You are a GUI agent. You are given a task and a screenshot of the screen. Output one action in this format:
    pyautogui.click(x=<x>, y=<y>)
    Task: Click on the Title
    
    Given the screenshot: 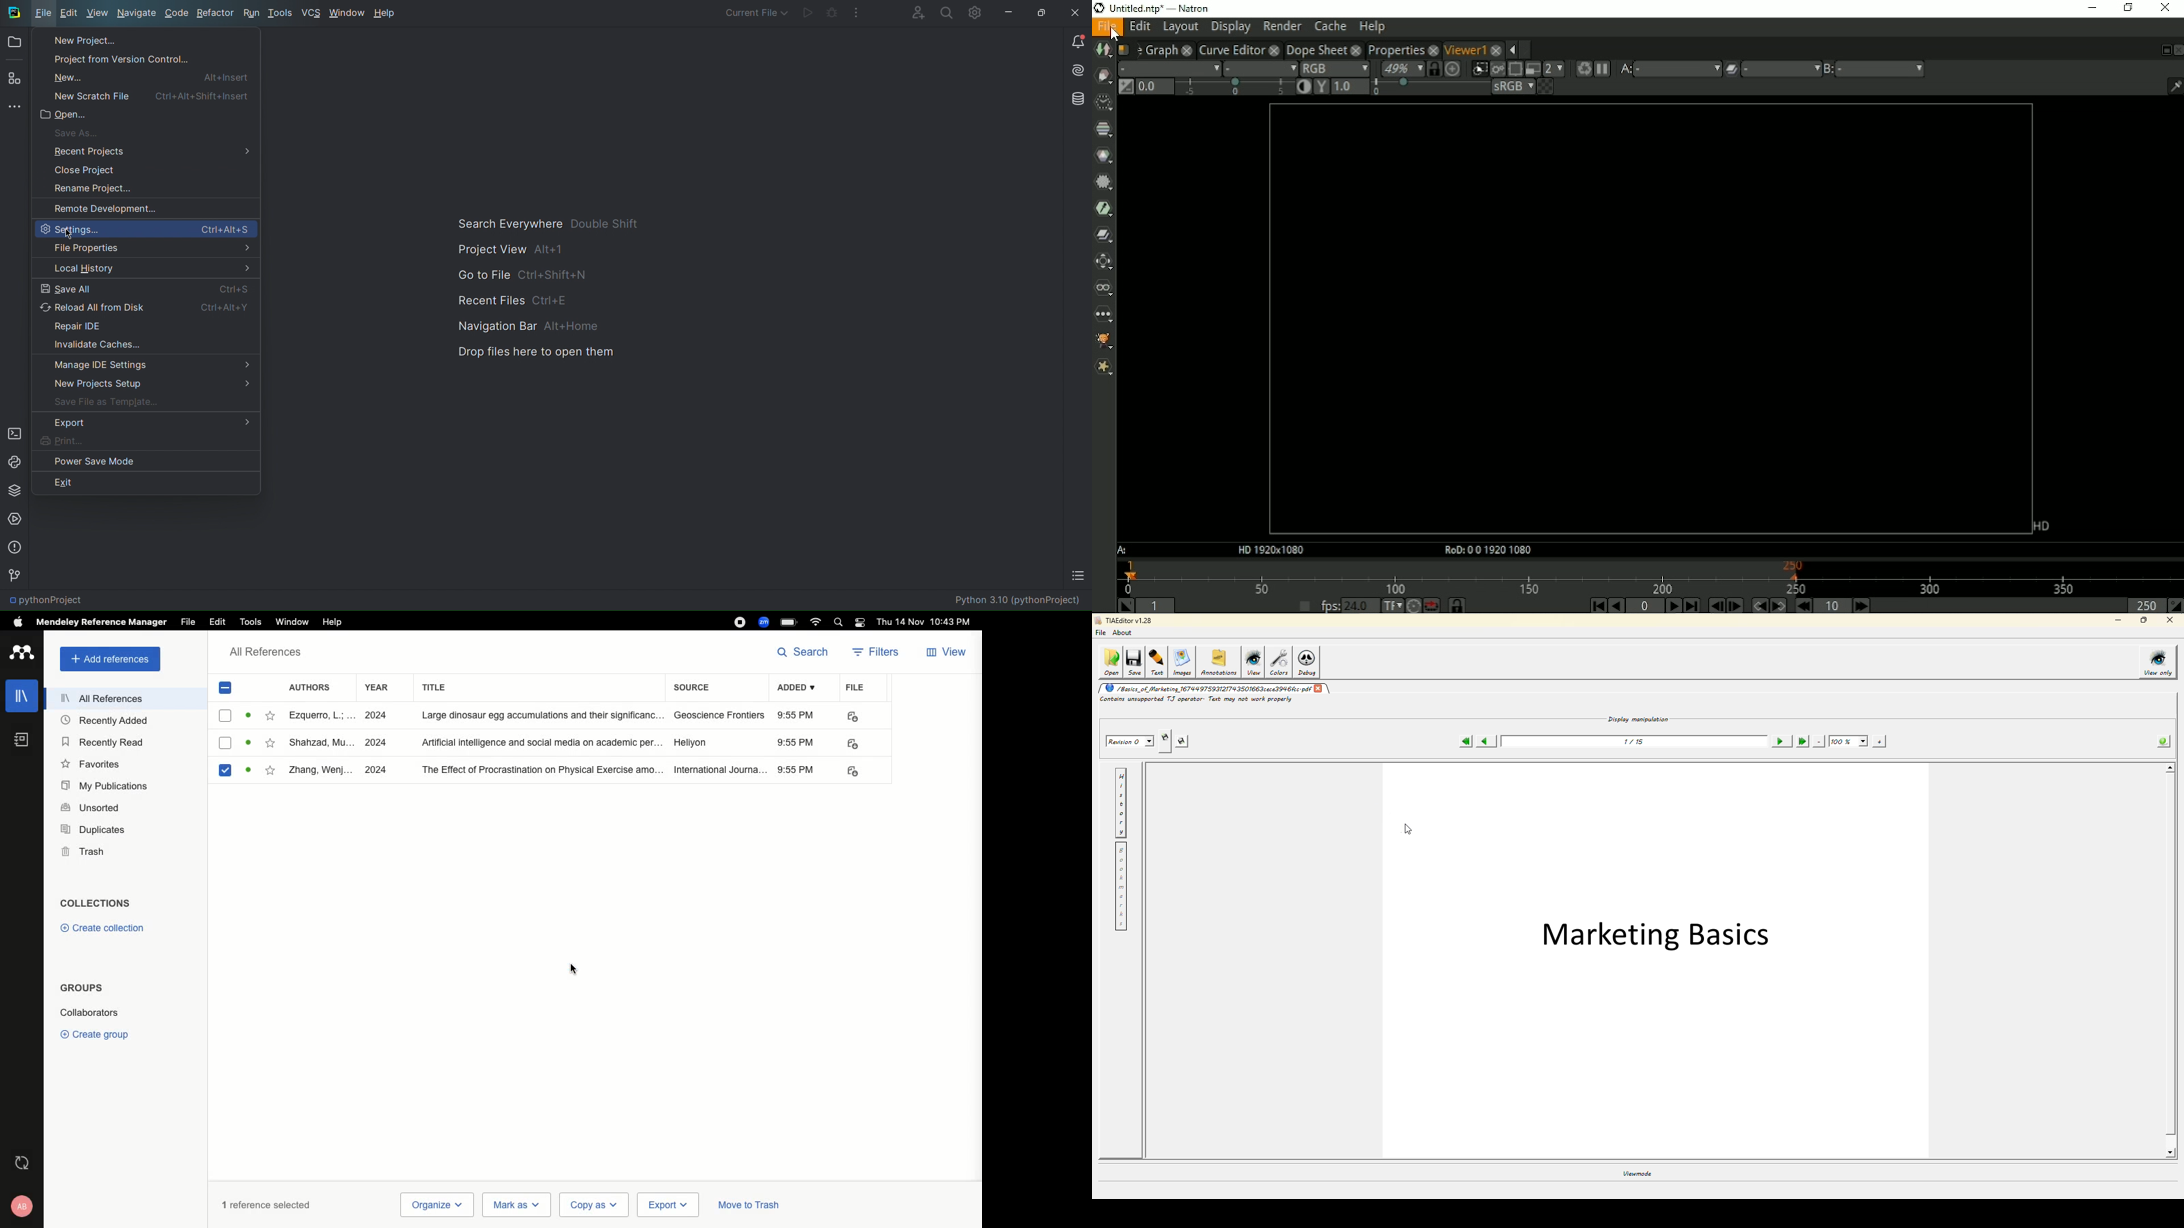 What is the action you would take?
    pyautogui.click(x=540, y=687)
    